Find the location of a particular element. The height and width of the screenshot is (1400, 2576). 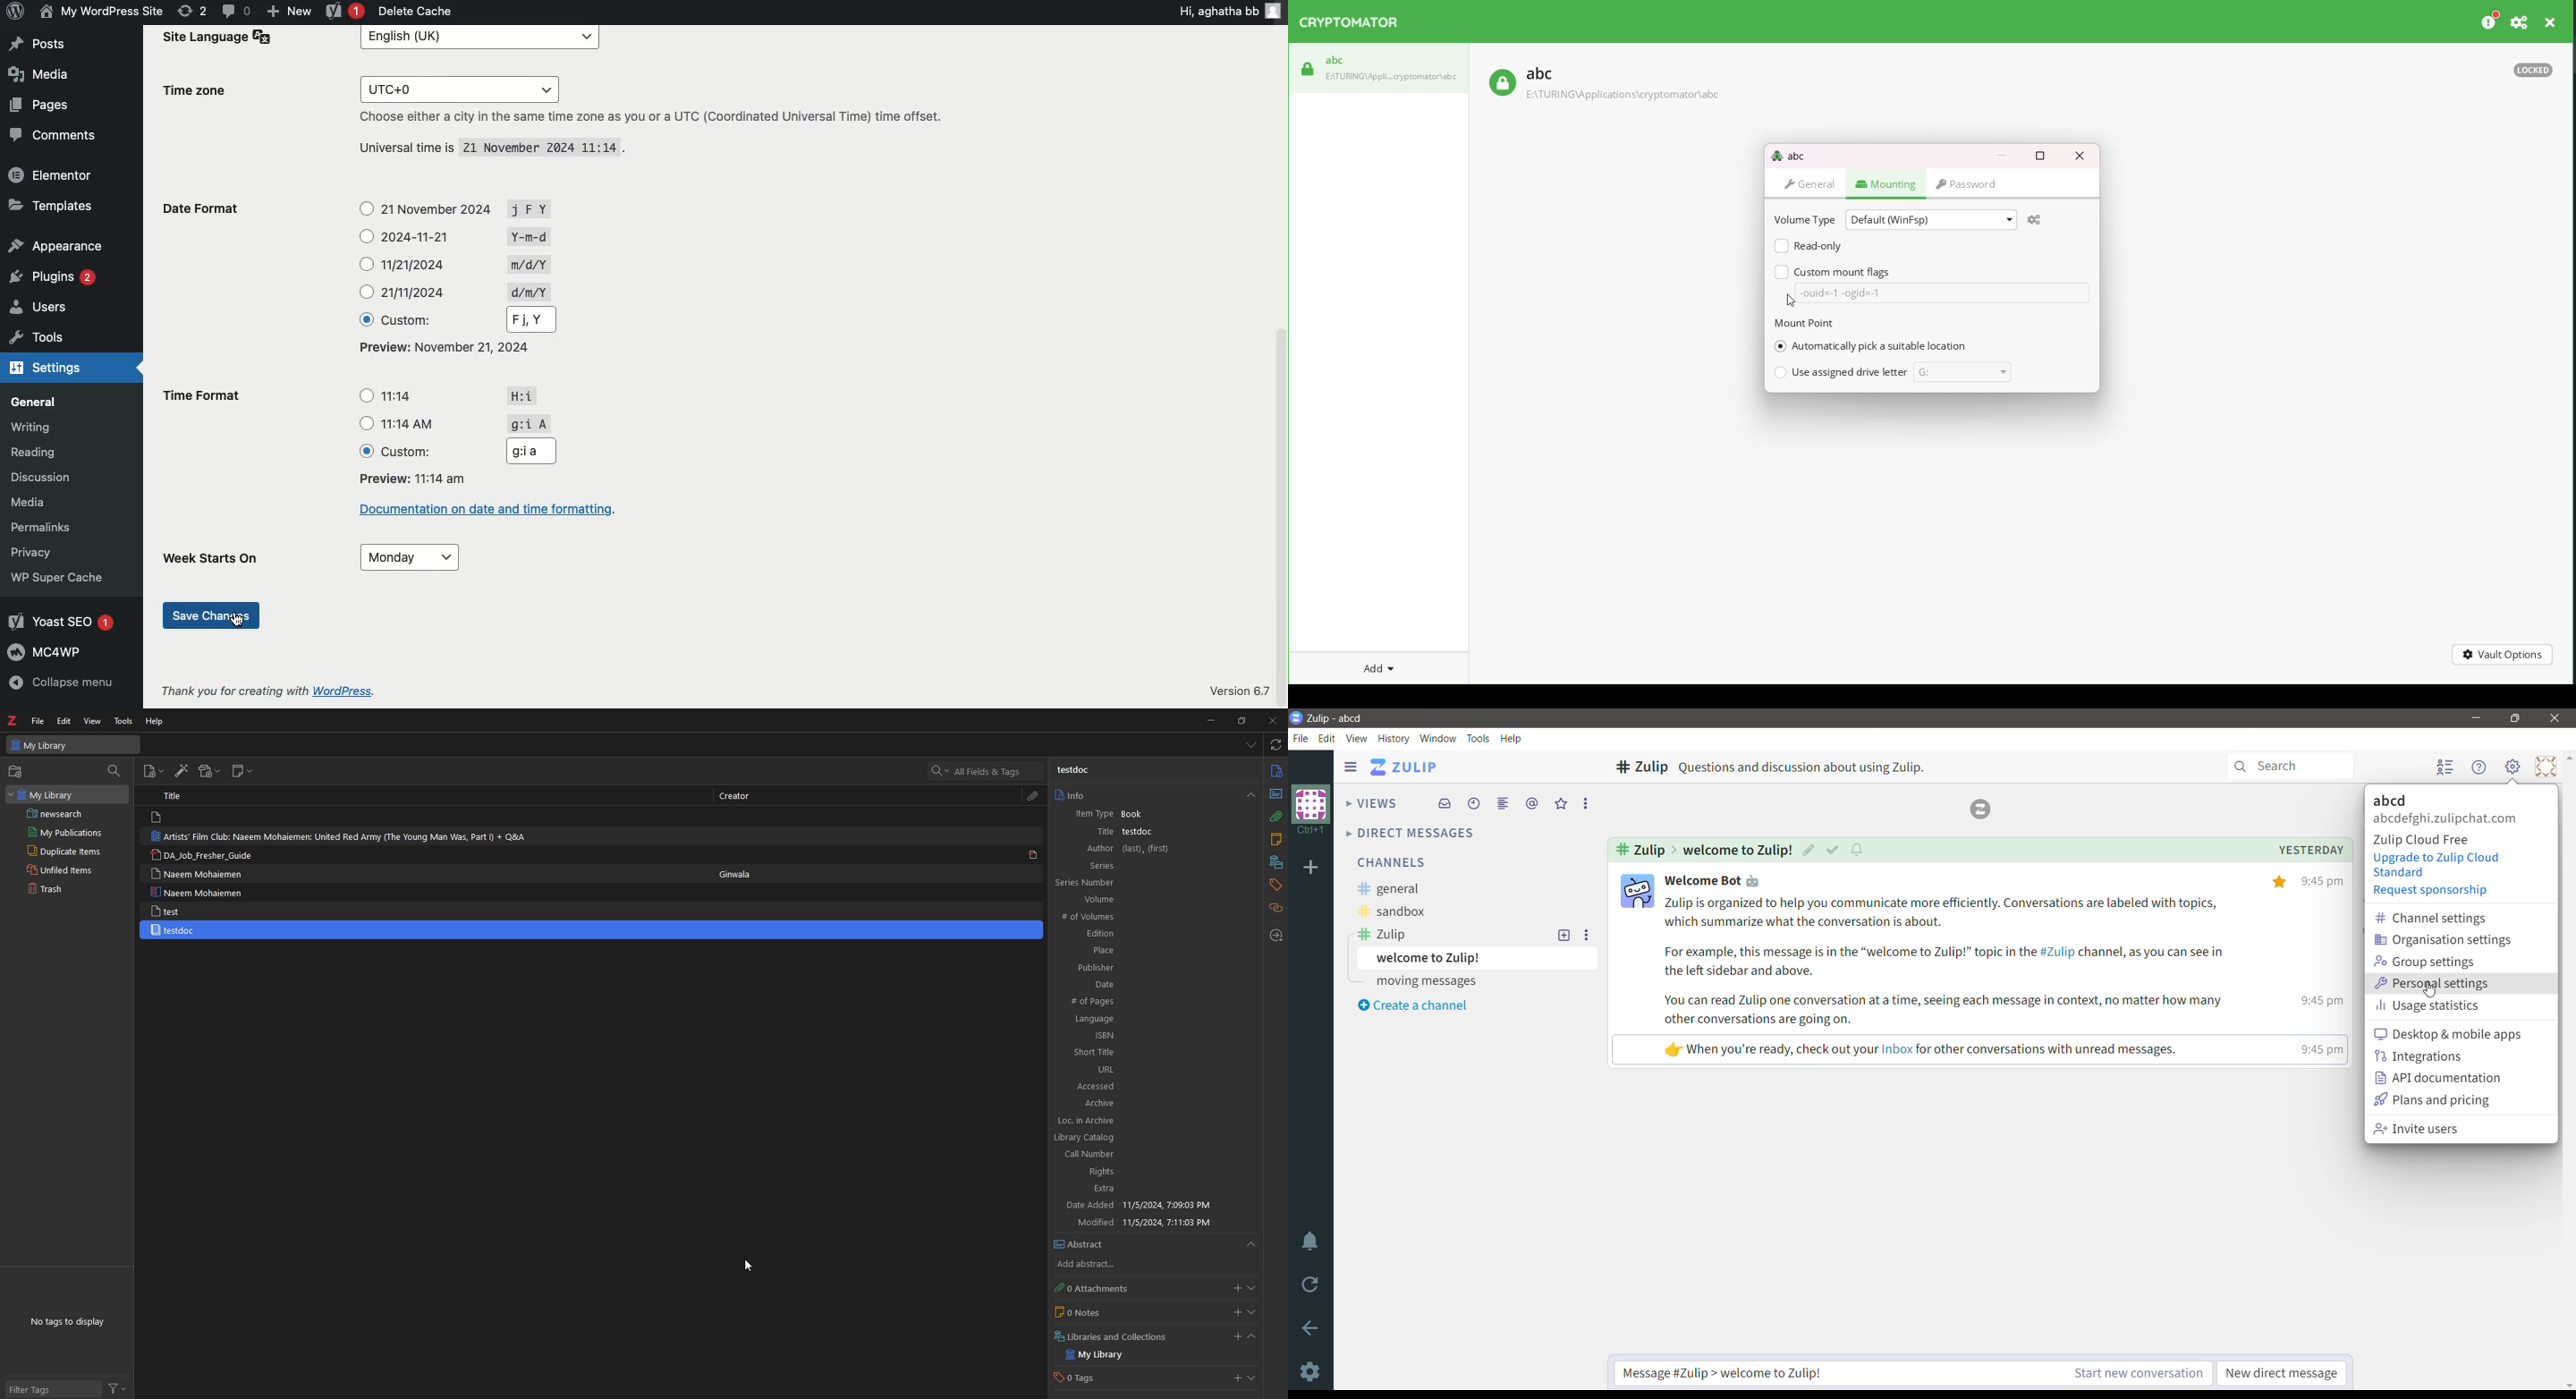

Extra is located at coordinates (1146, 1190).